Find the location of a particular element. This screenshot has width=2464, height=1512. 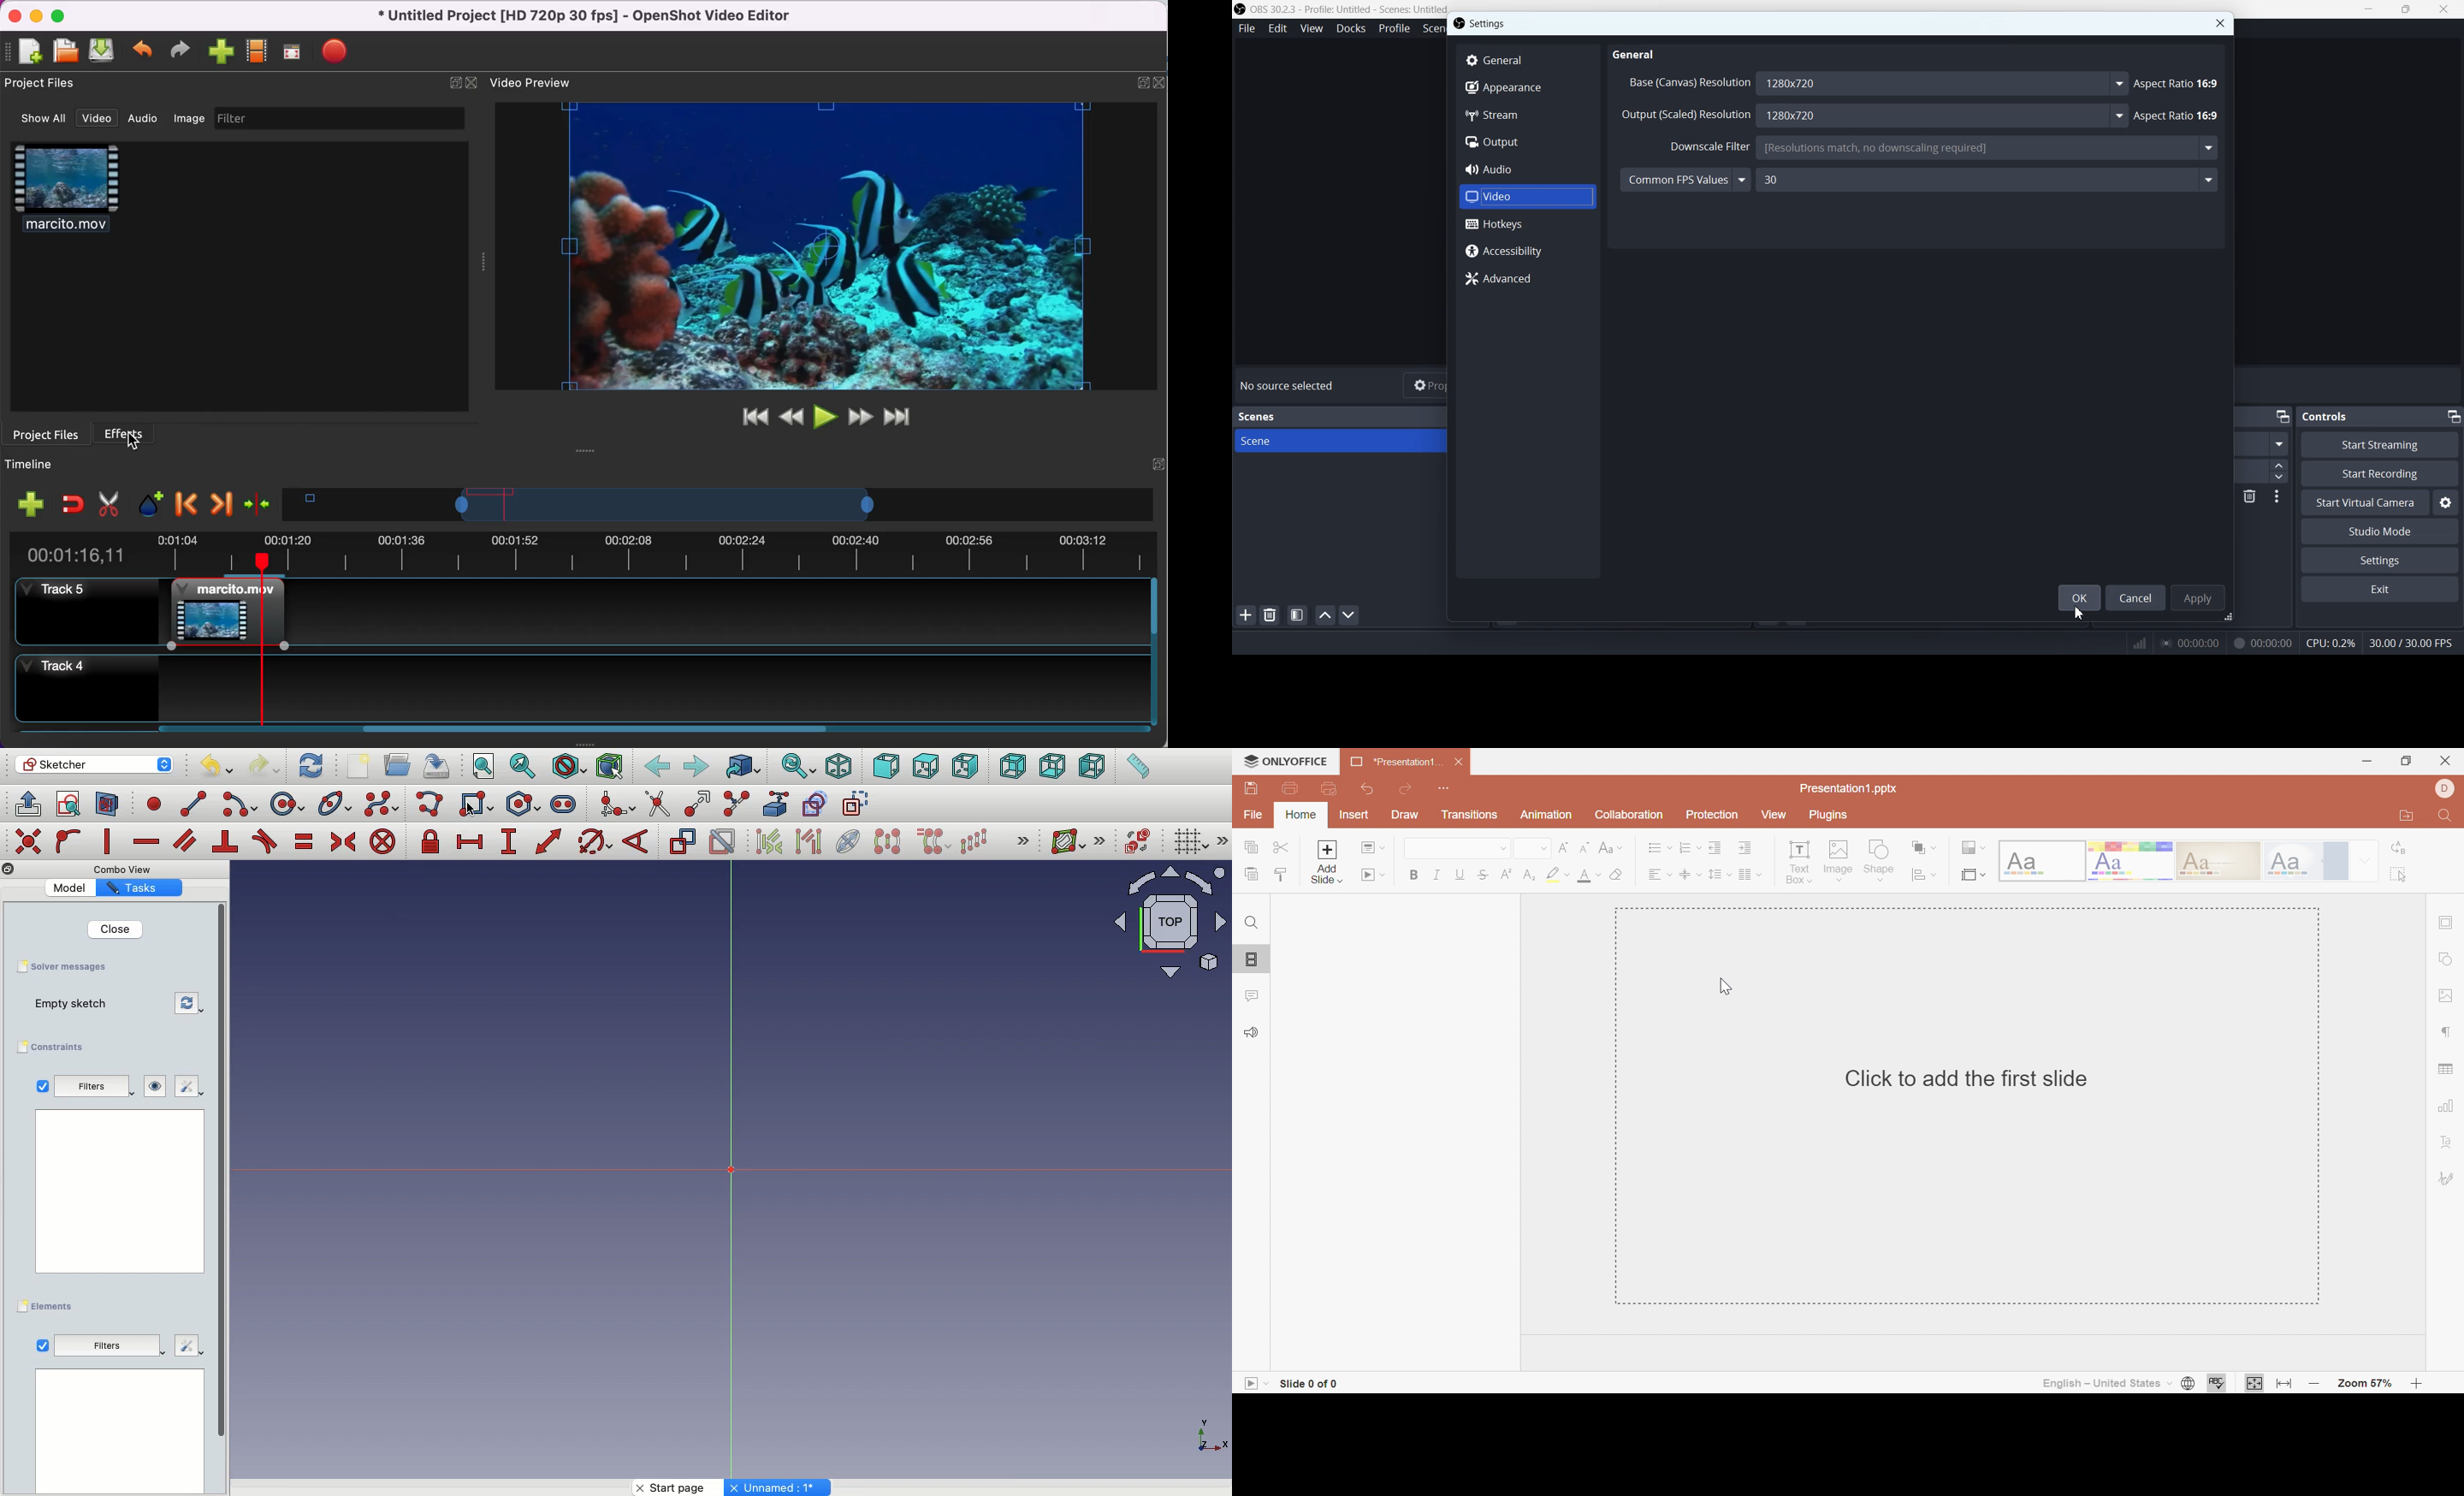

Zoom 57% is located at coordinates (2366, 1383).